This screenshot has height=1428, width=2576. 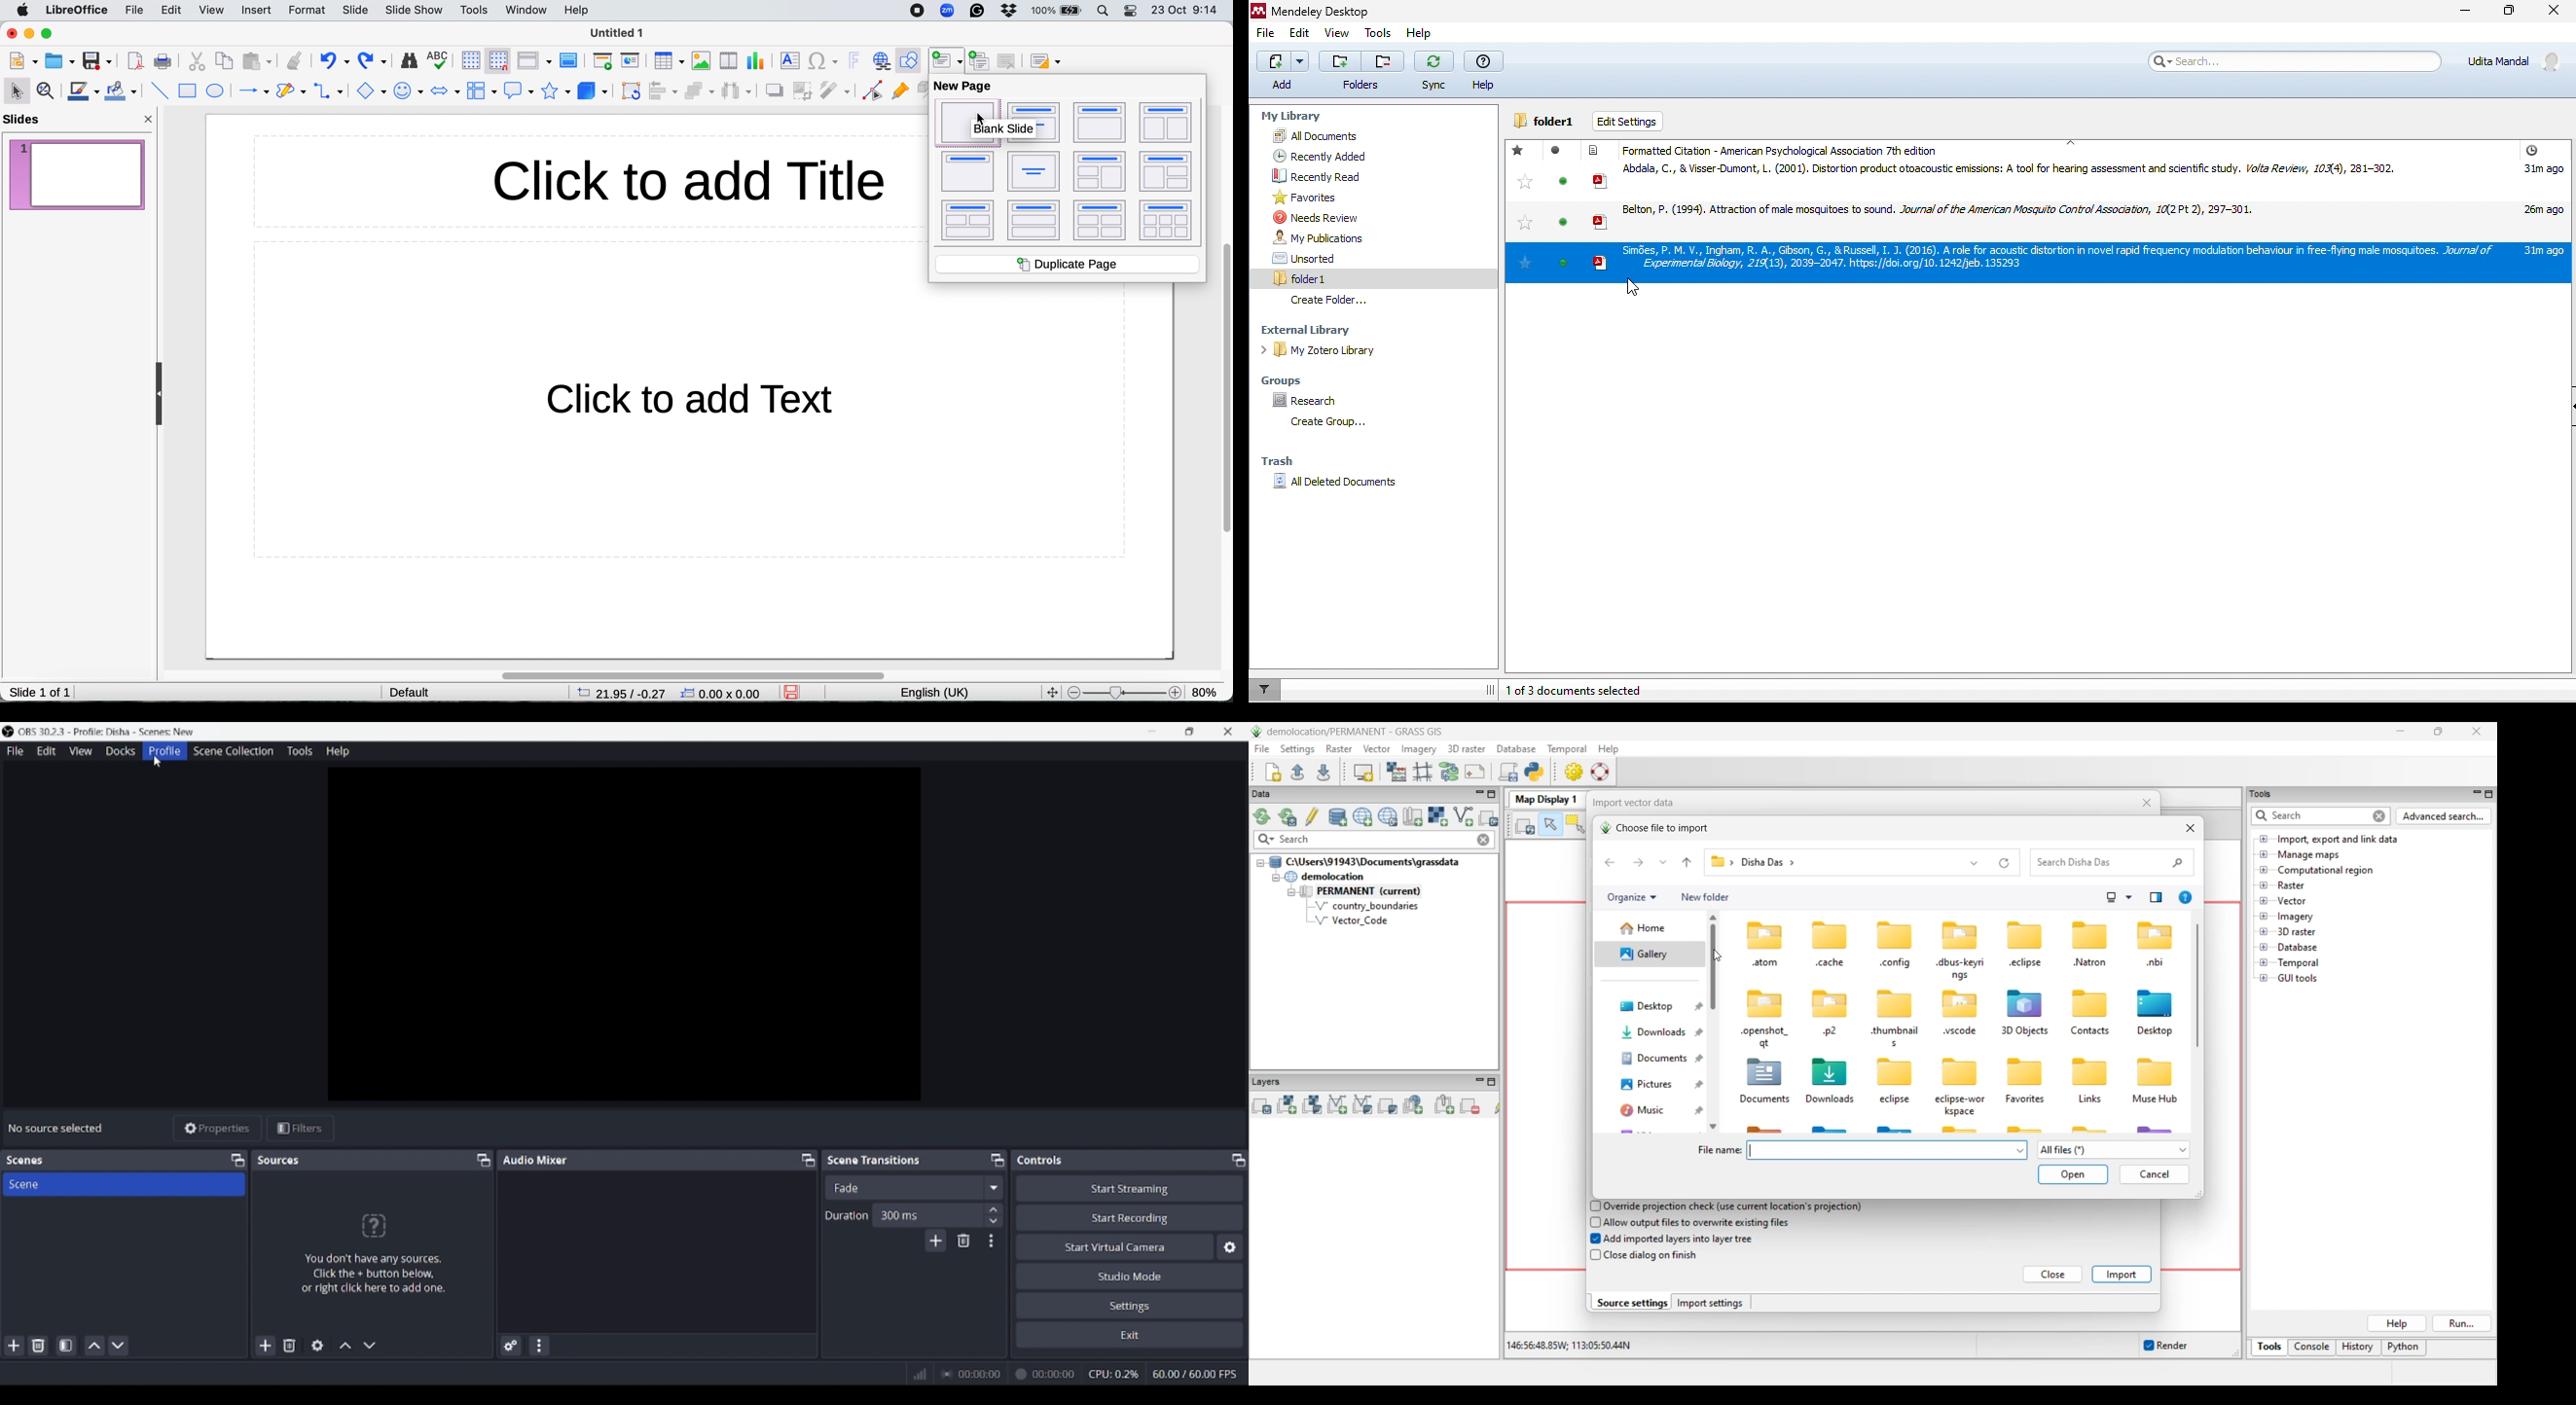 What do you see at coordinates (120, 751) in the screenshot?
I see `Docks menu` at bounding box center [120, 751].